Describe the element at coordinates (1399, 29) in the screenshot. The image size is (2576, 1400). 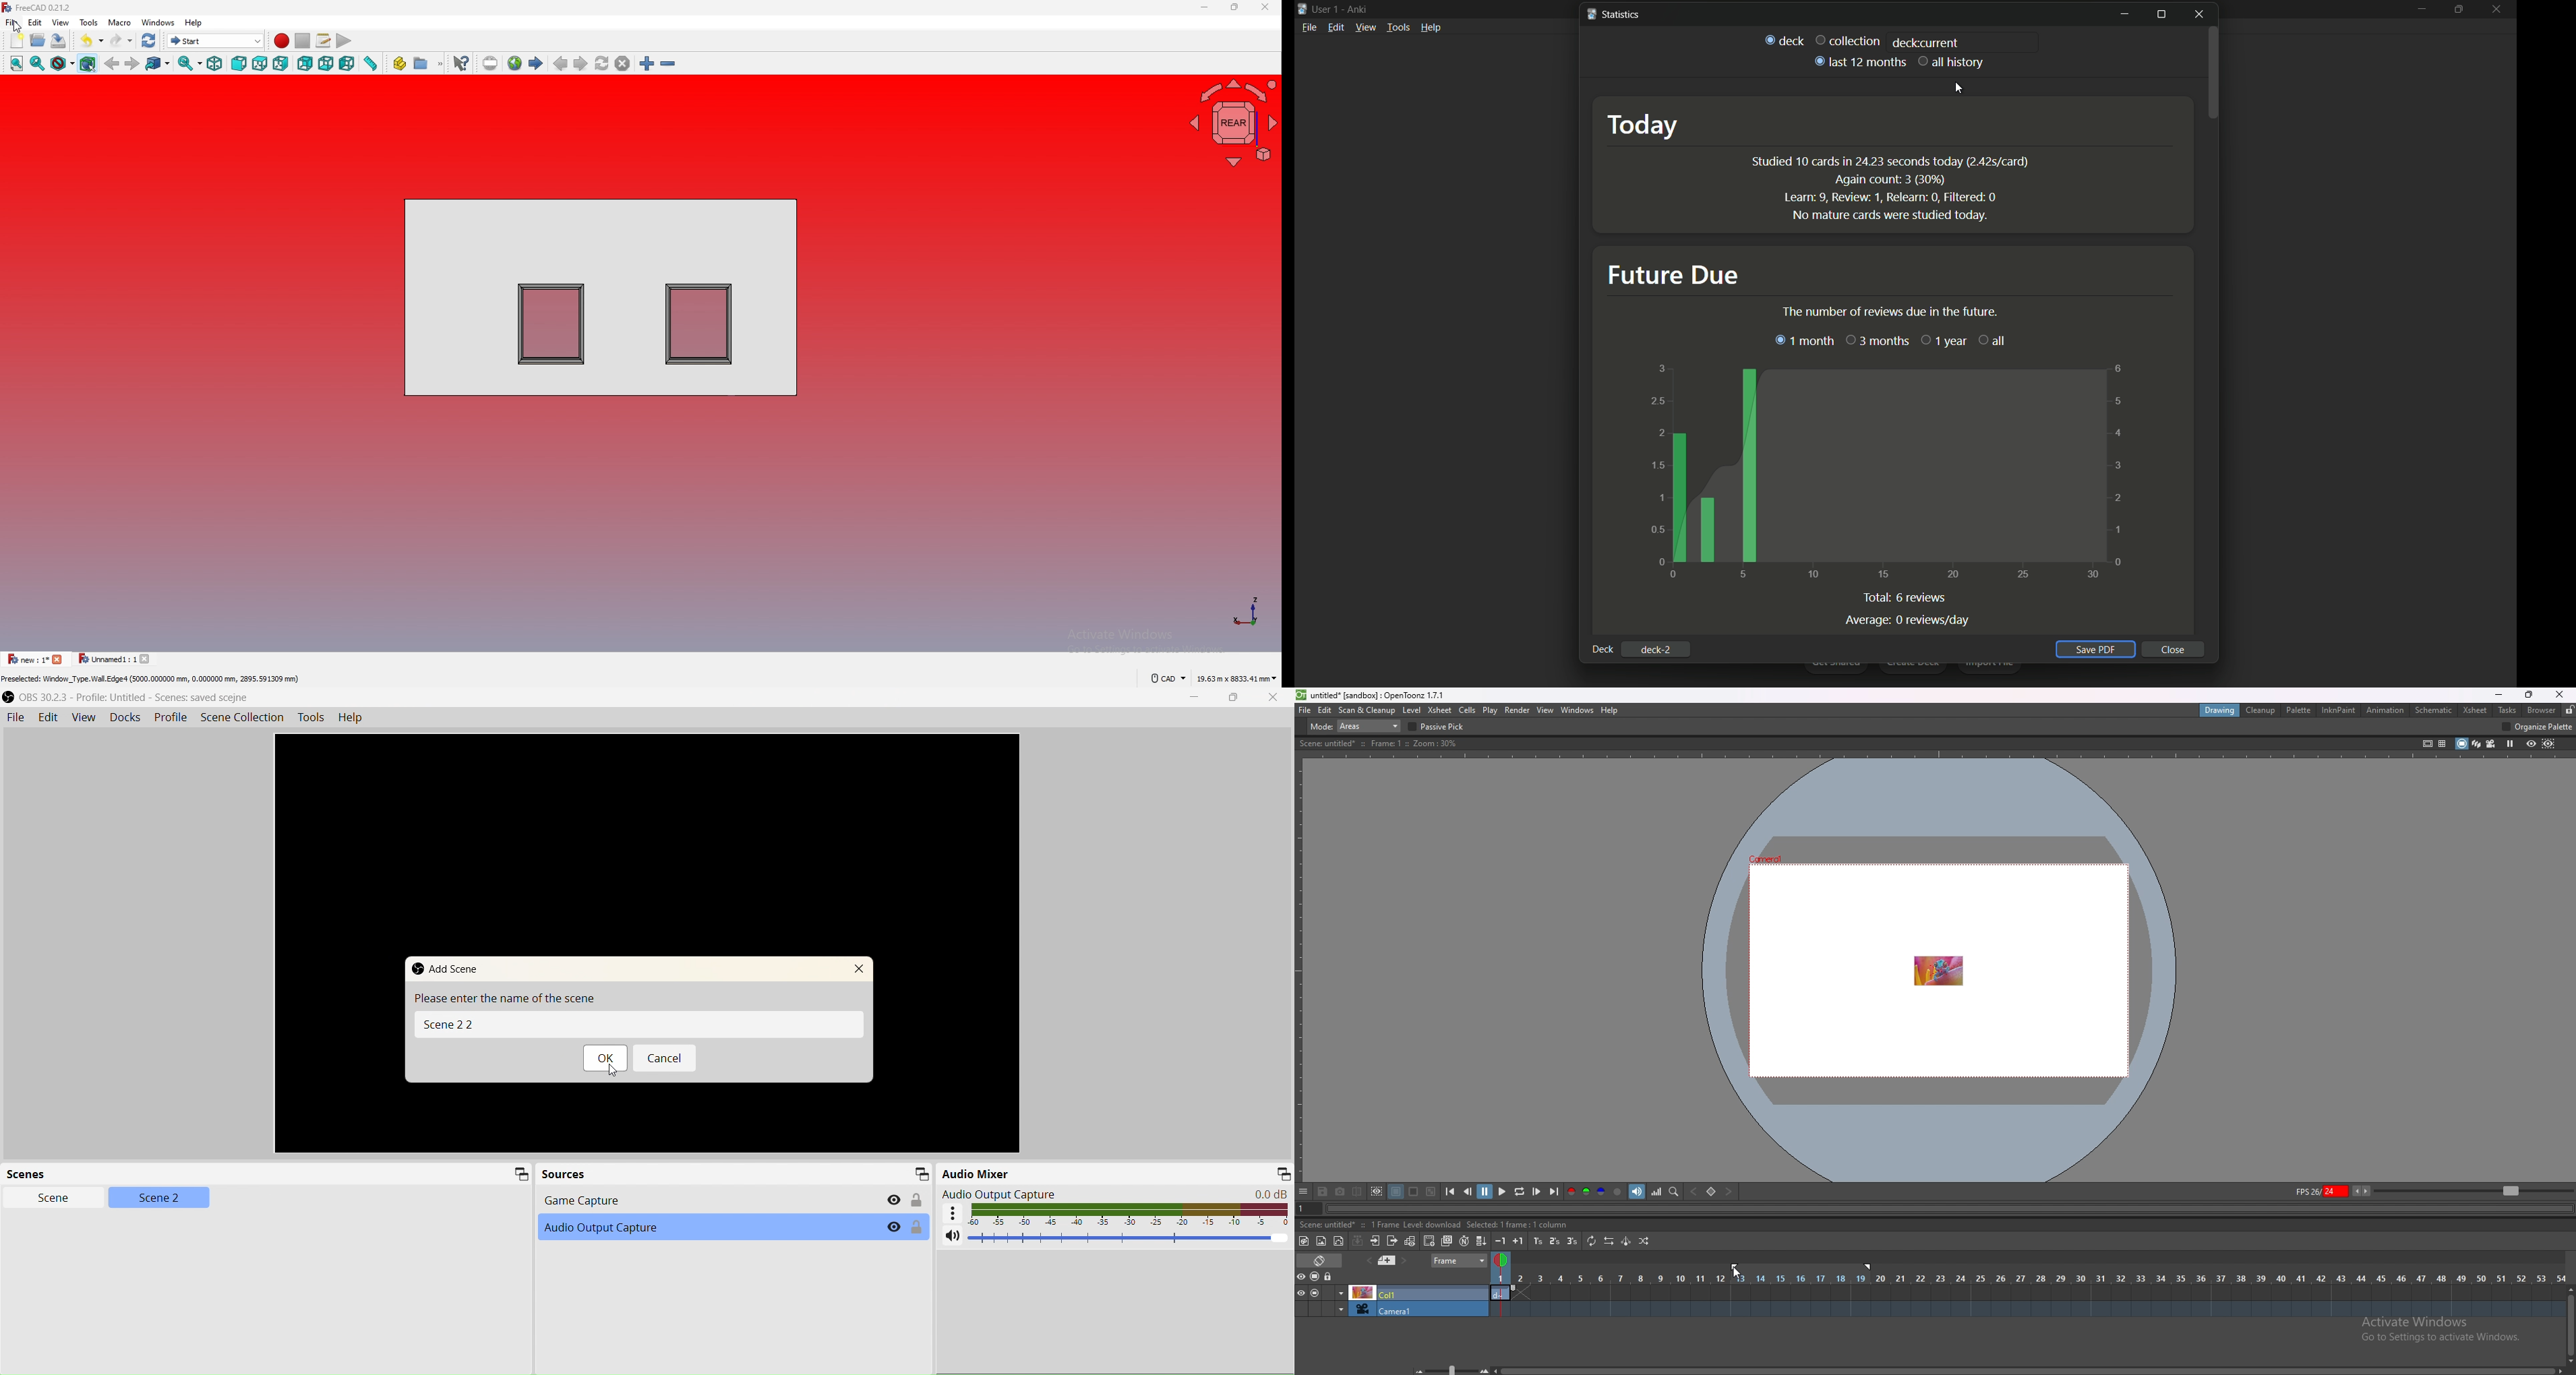
I see `Tools` at that location.